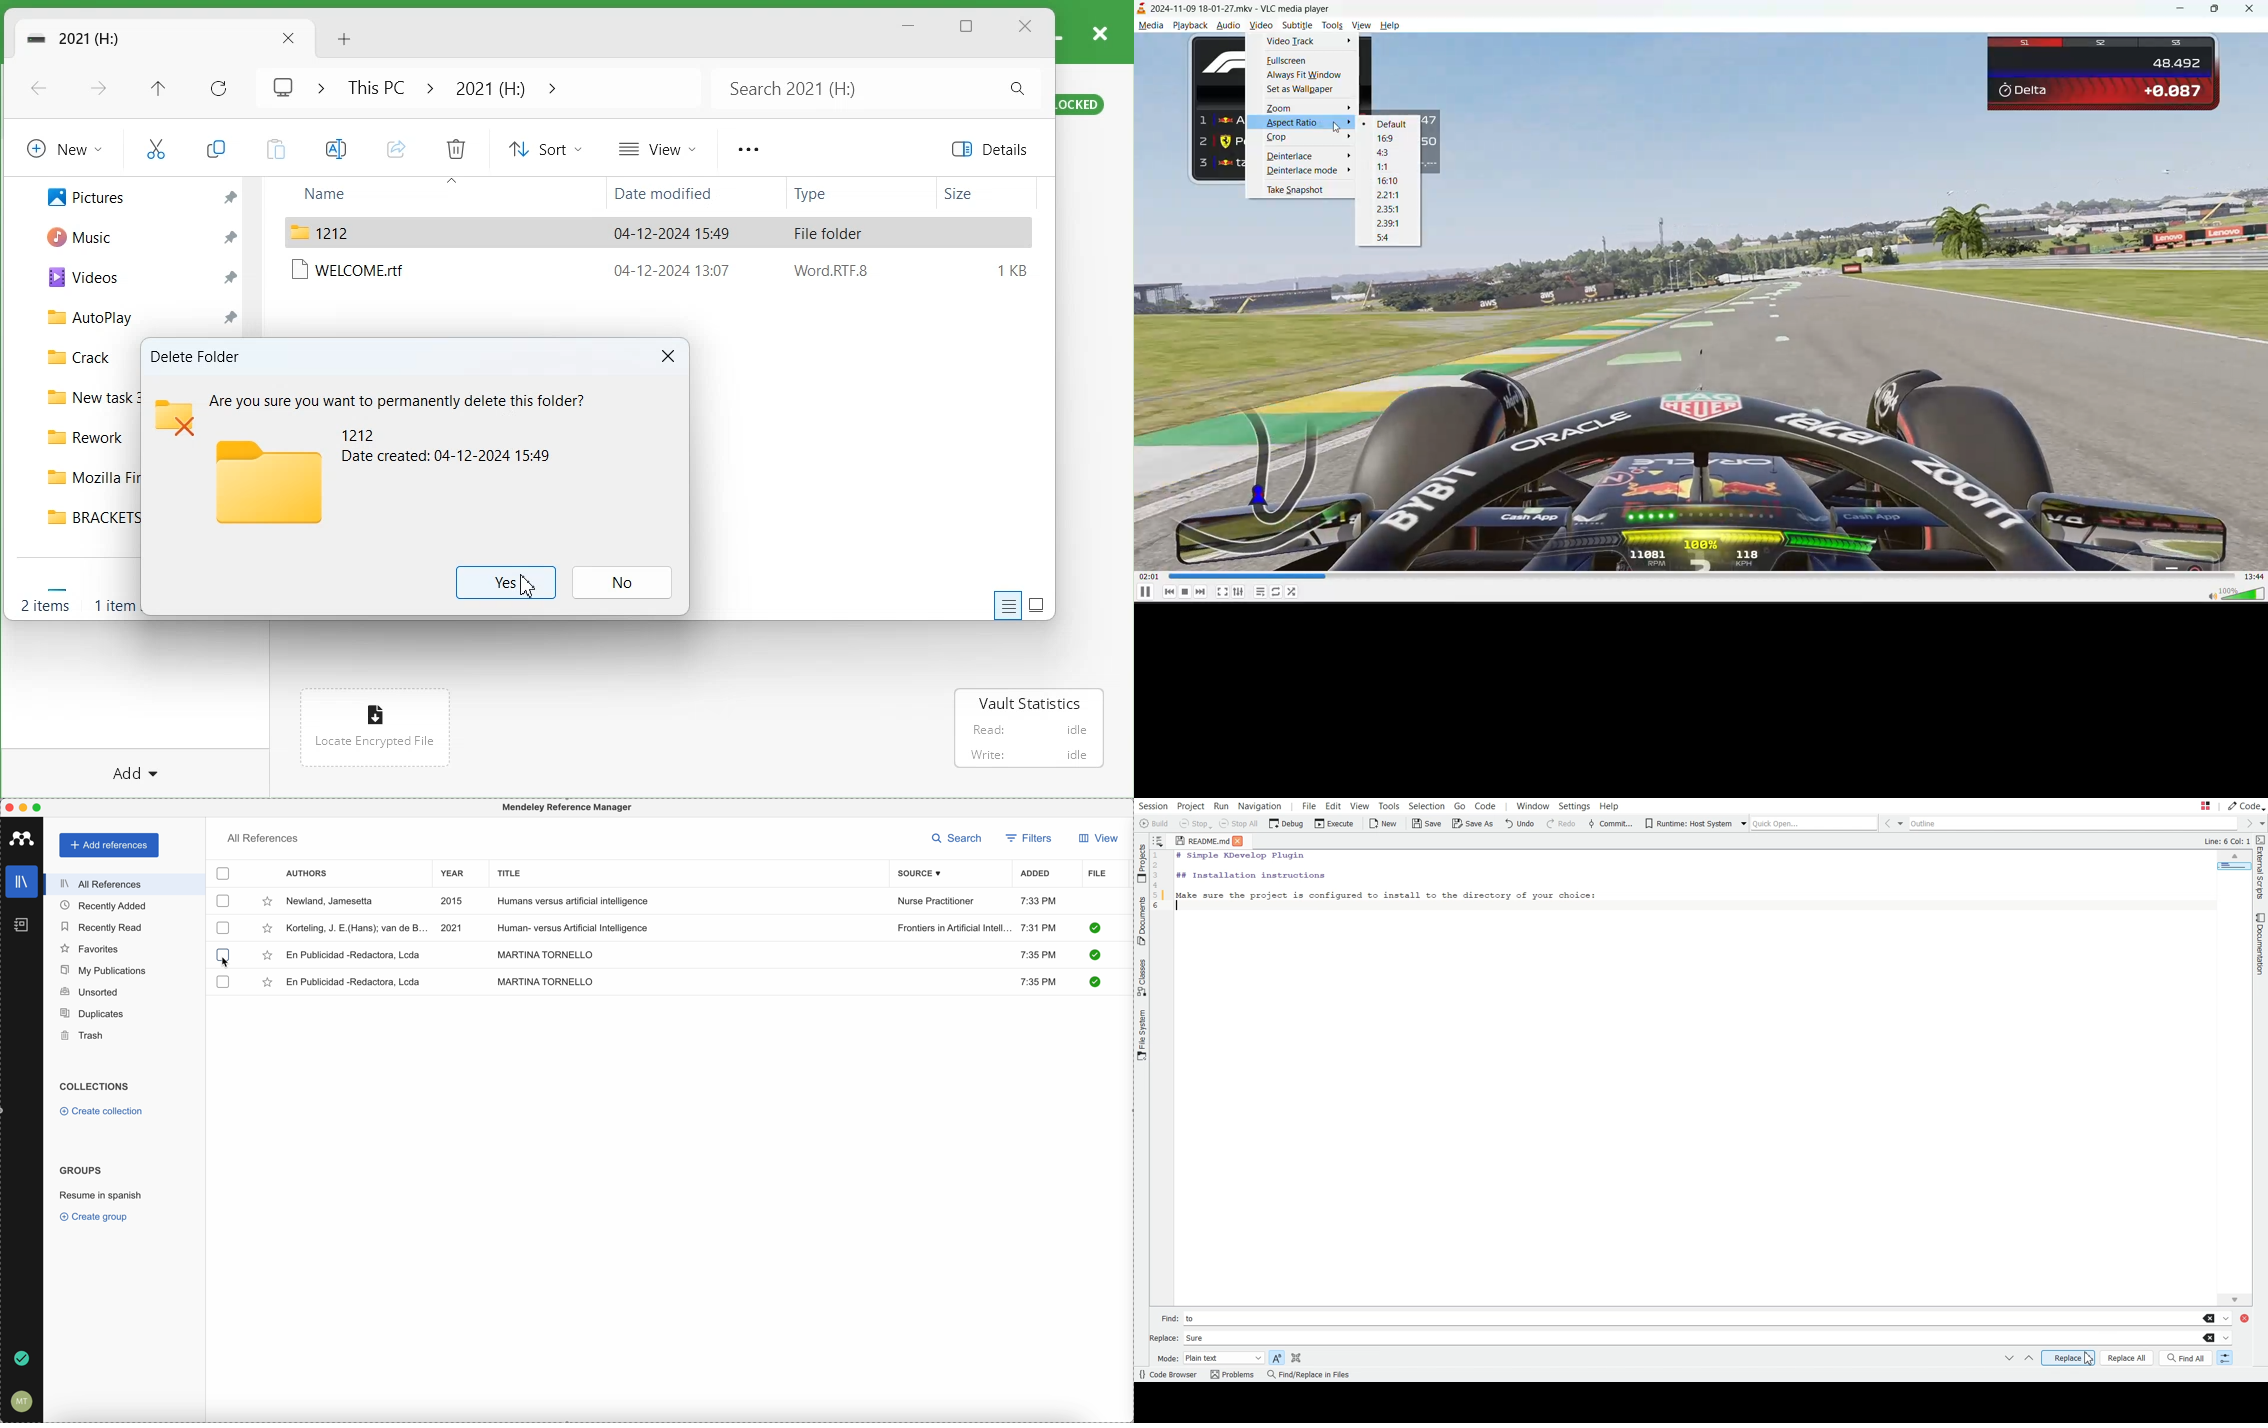  I want to click on favorite, so click(267, 903).